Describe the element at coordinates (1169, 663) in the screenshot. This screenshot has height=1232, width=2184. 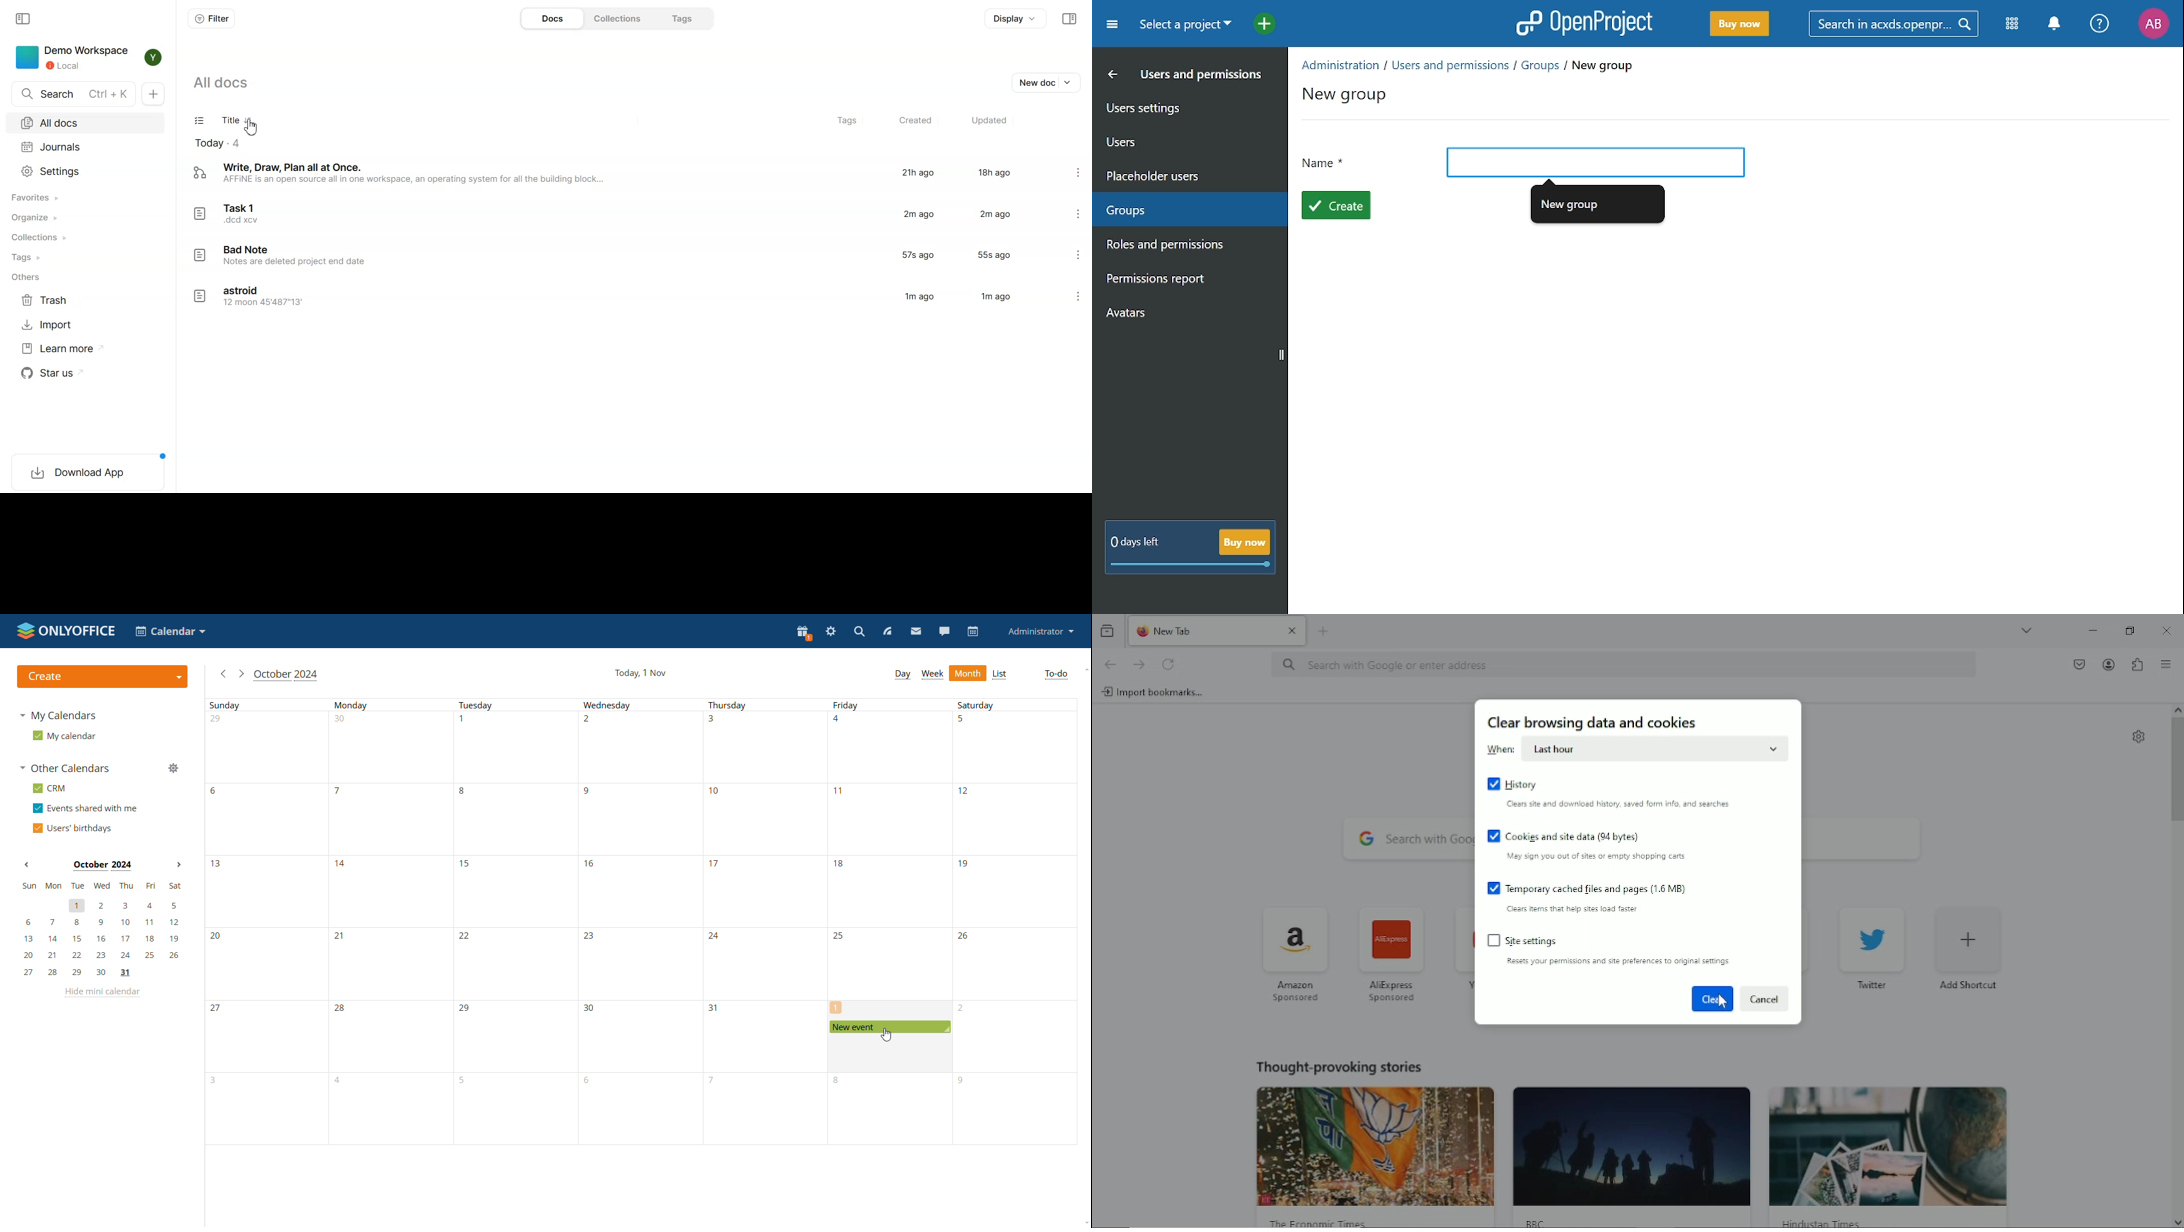
I see `Reload current page` at that location.